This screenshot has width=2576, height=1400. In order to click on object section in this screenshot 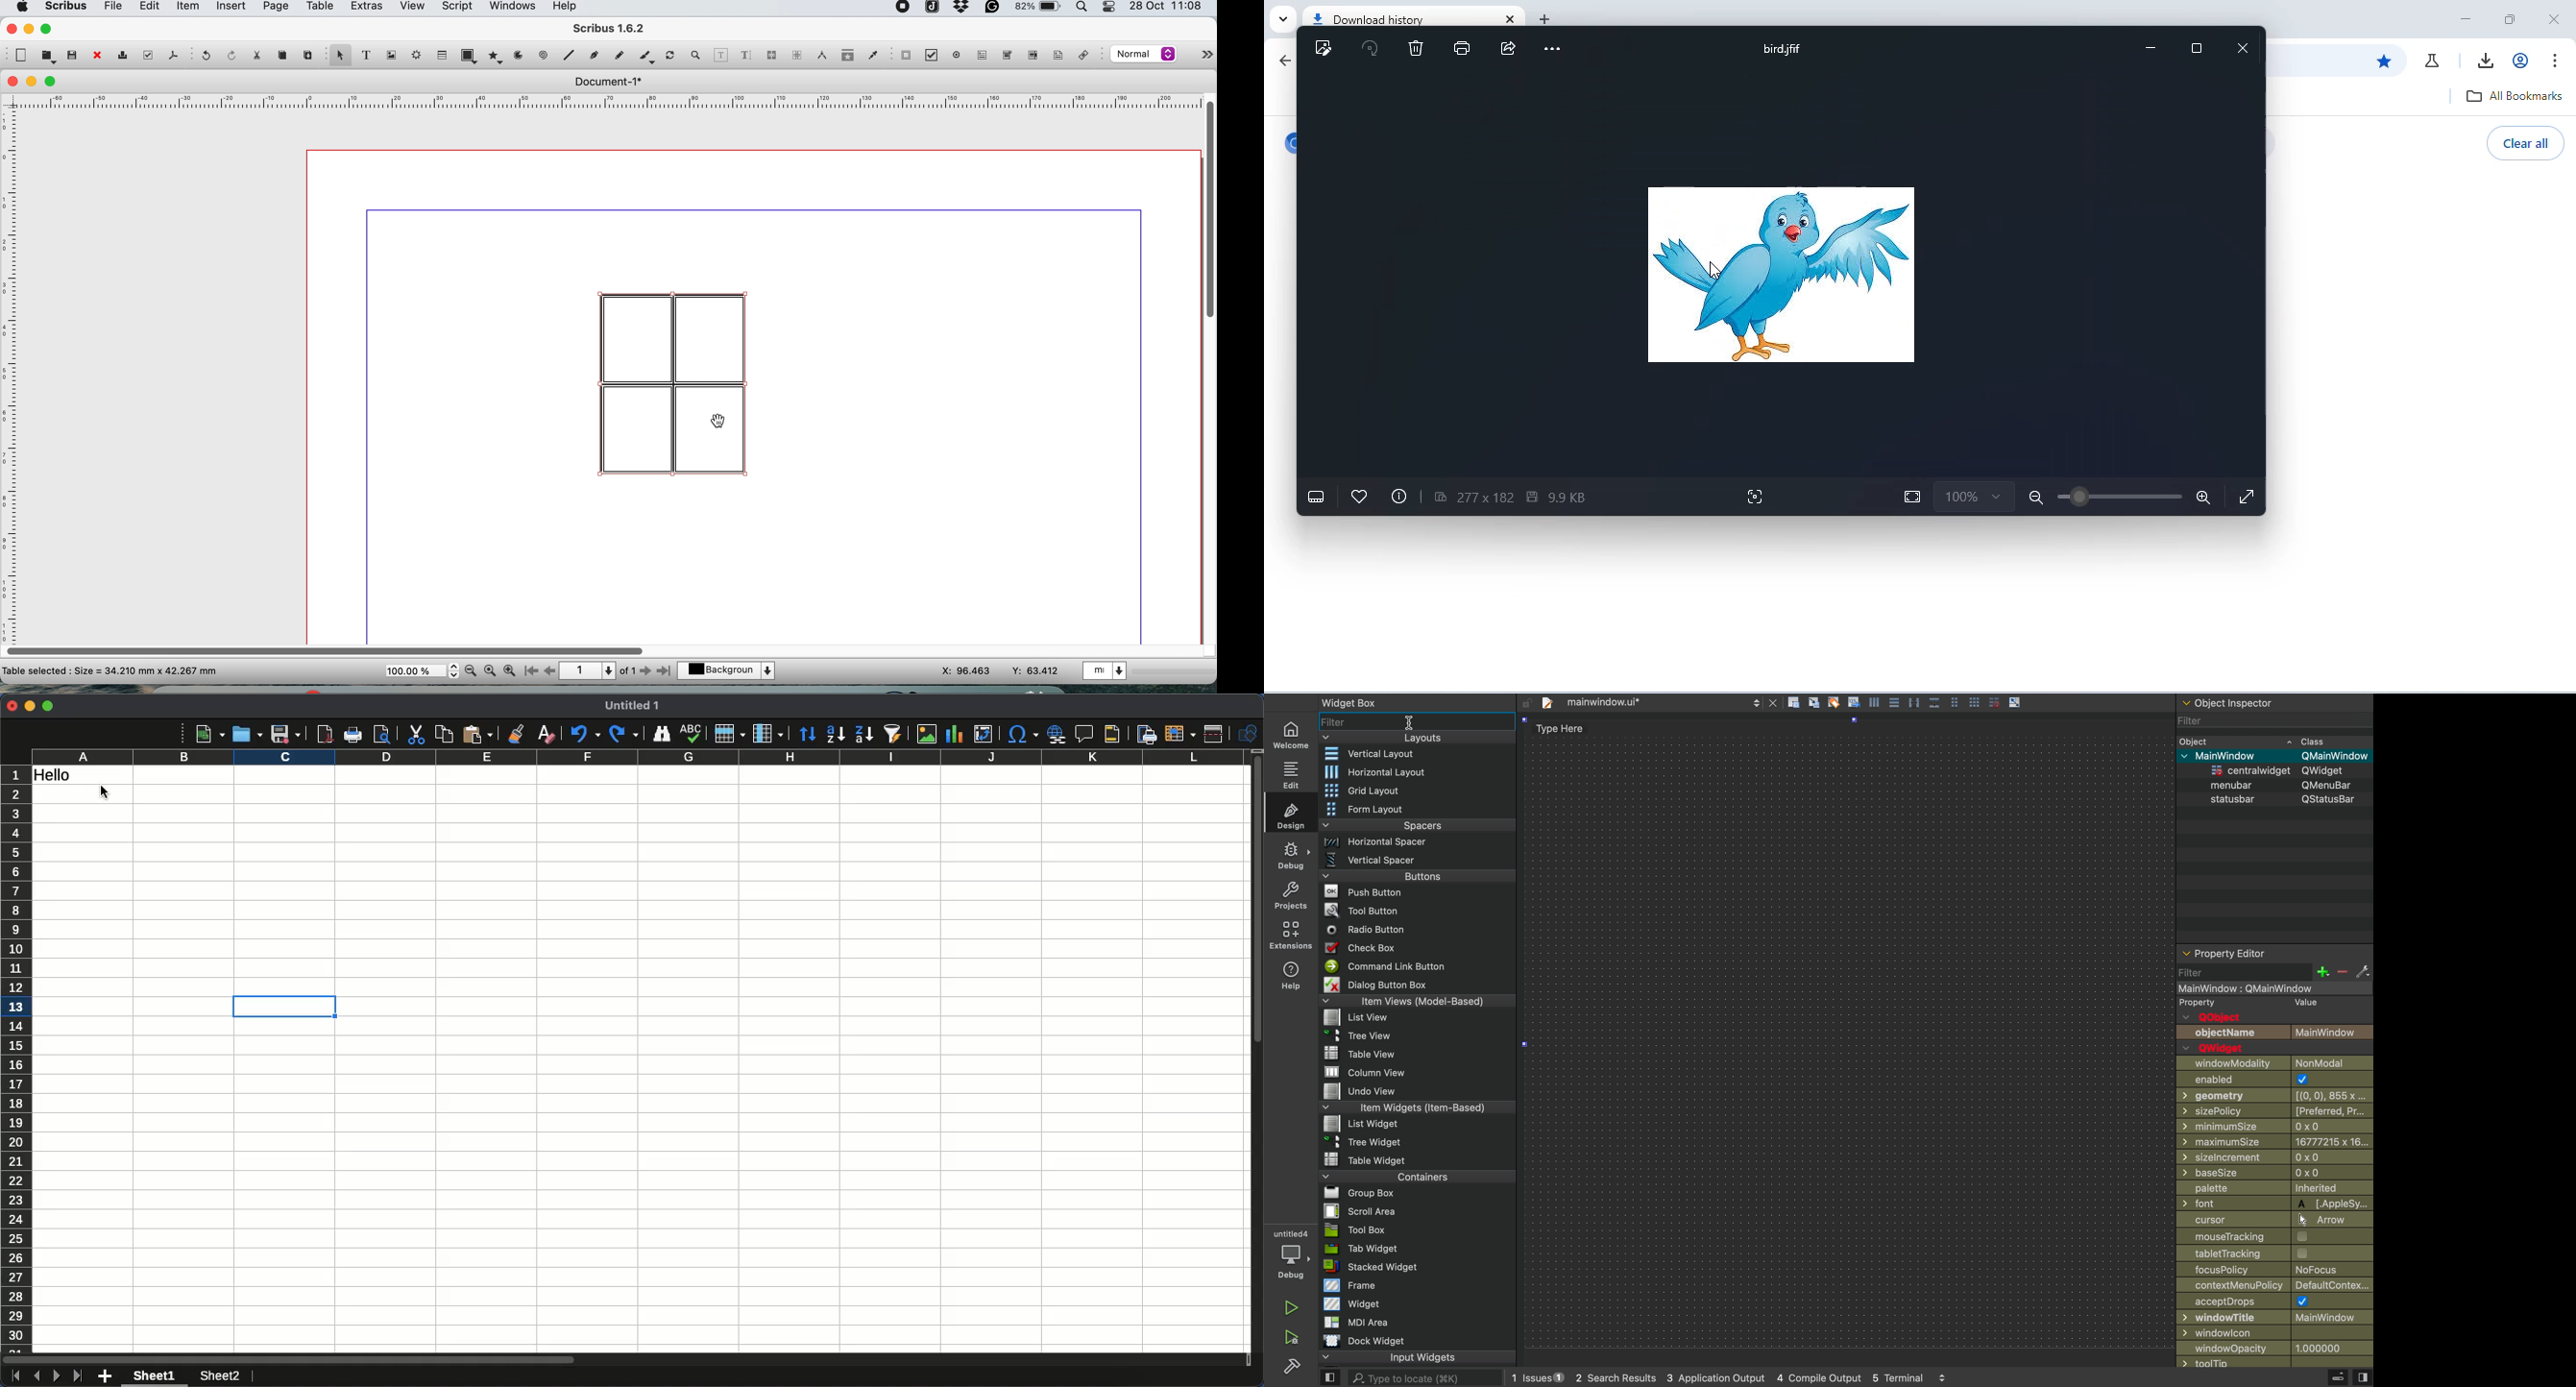, I will do `click(2272, 704)`.